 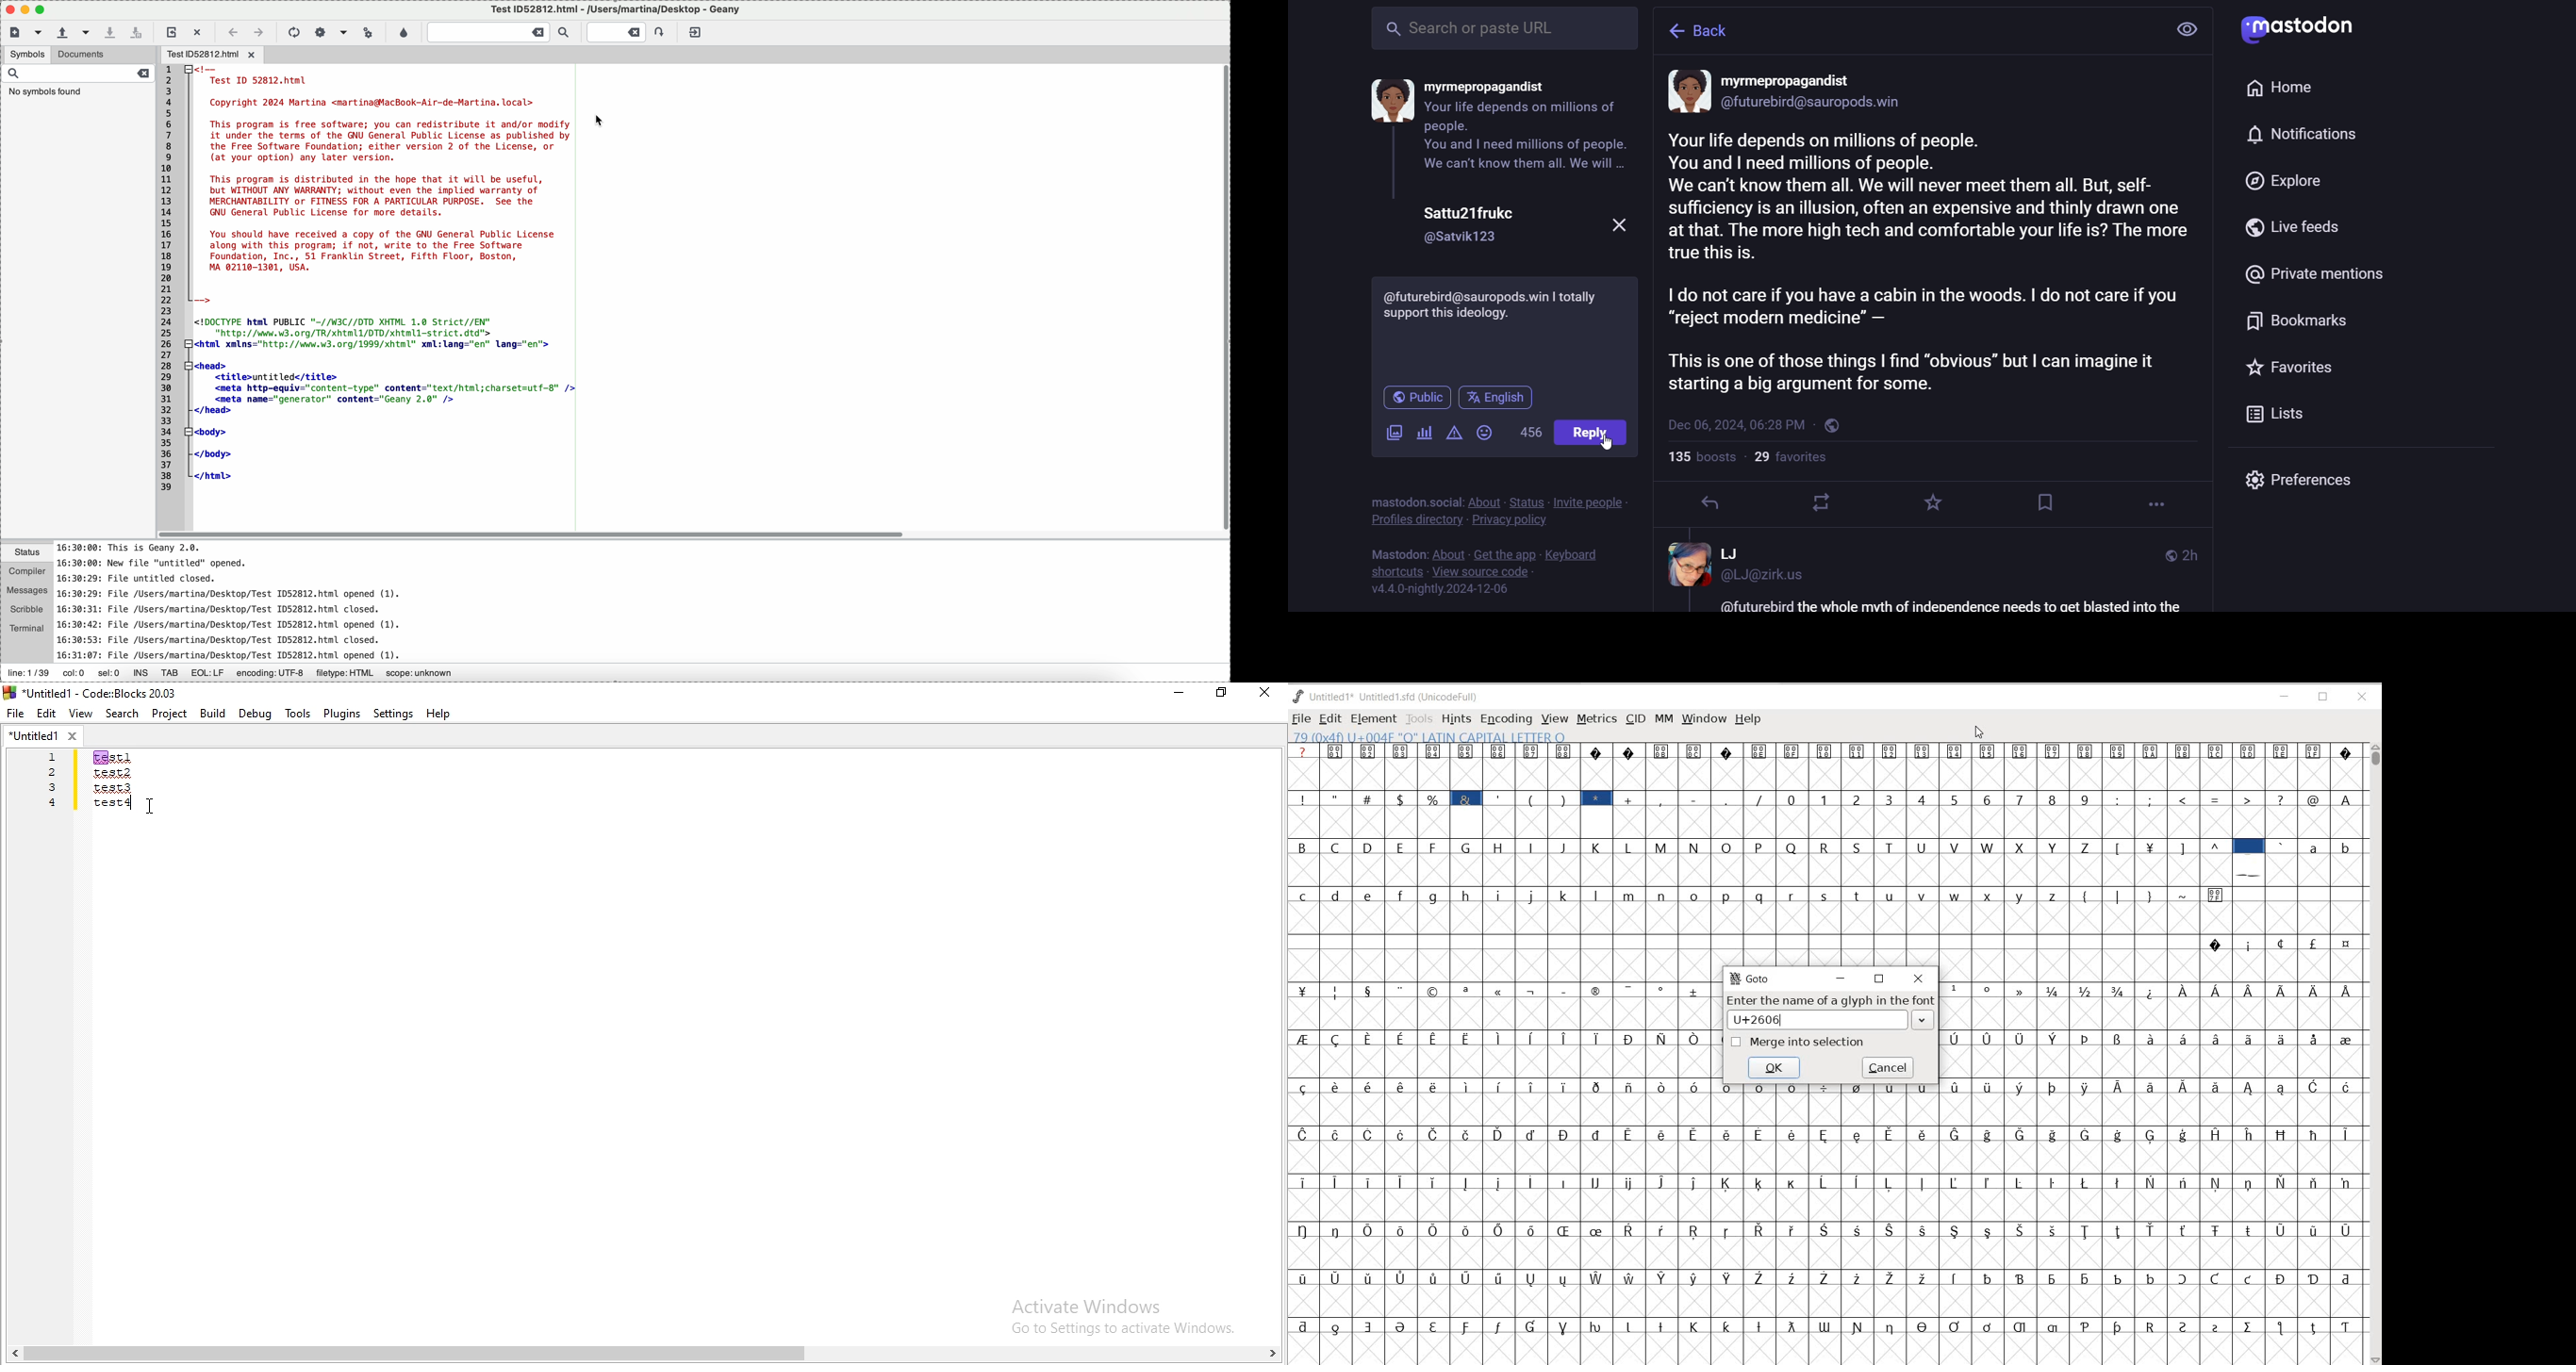 What do you see at coordinates (2312, 276) in the screenshot?
I see `private mention` at bounding box center [2312, 276].